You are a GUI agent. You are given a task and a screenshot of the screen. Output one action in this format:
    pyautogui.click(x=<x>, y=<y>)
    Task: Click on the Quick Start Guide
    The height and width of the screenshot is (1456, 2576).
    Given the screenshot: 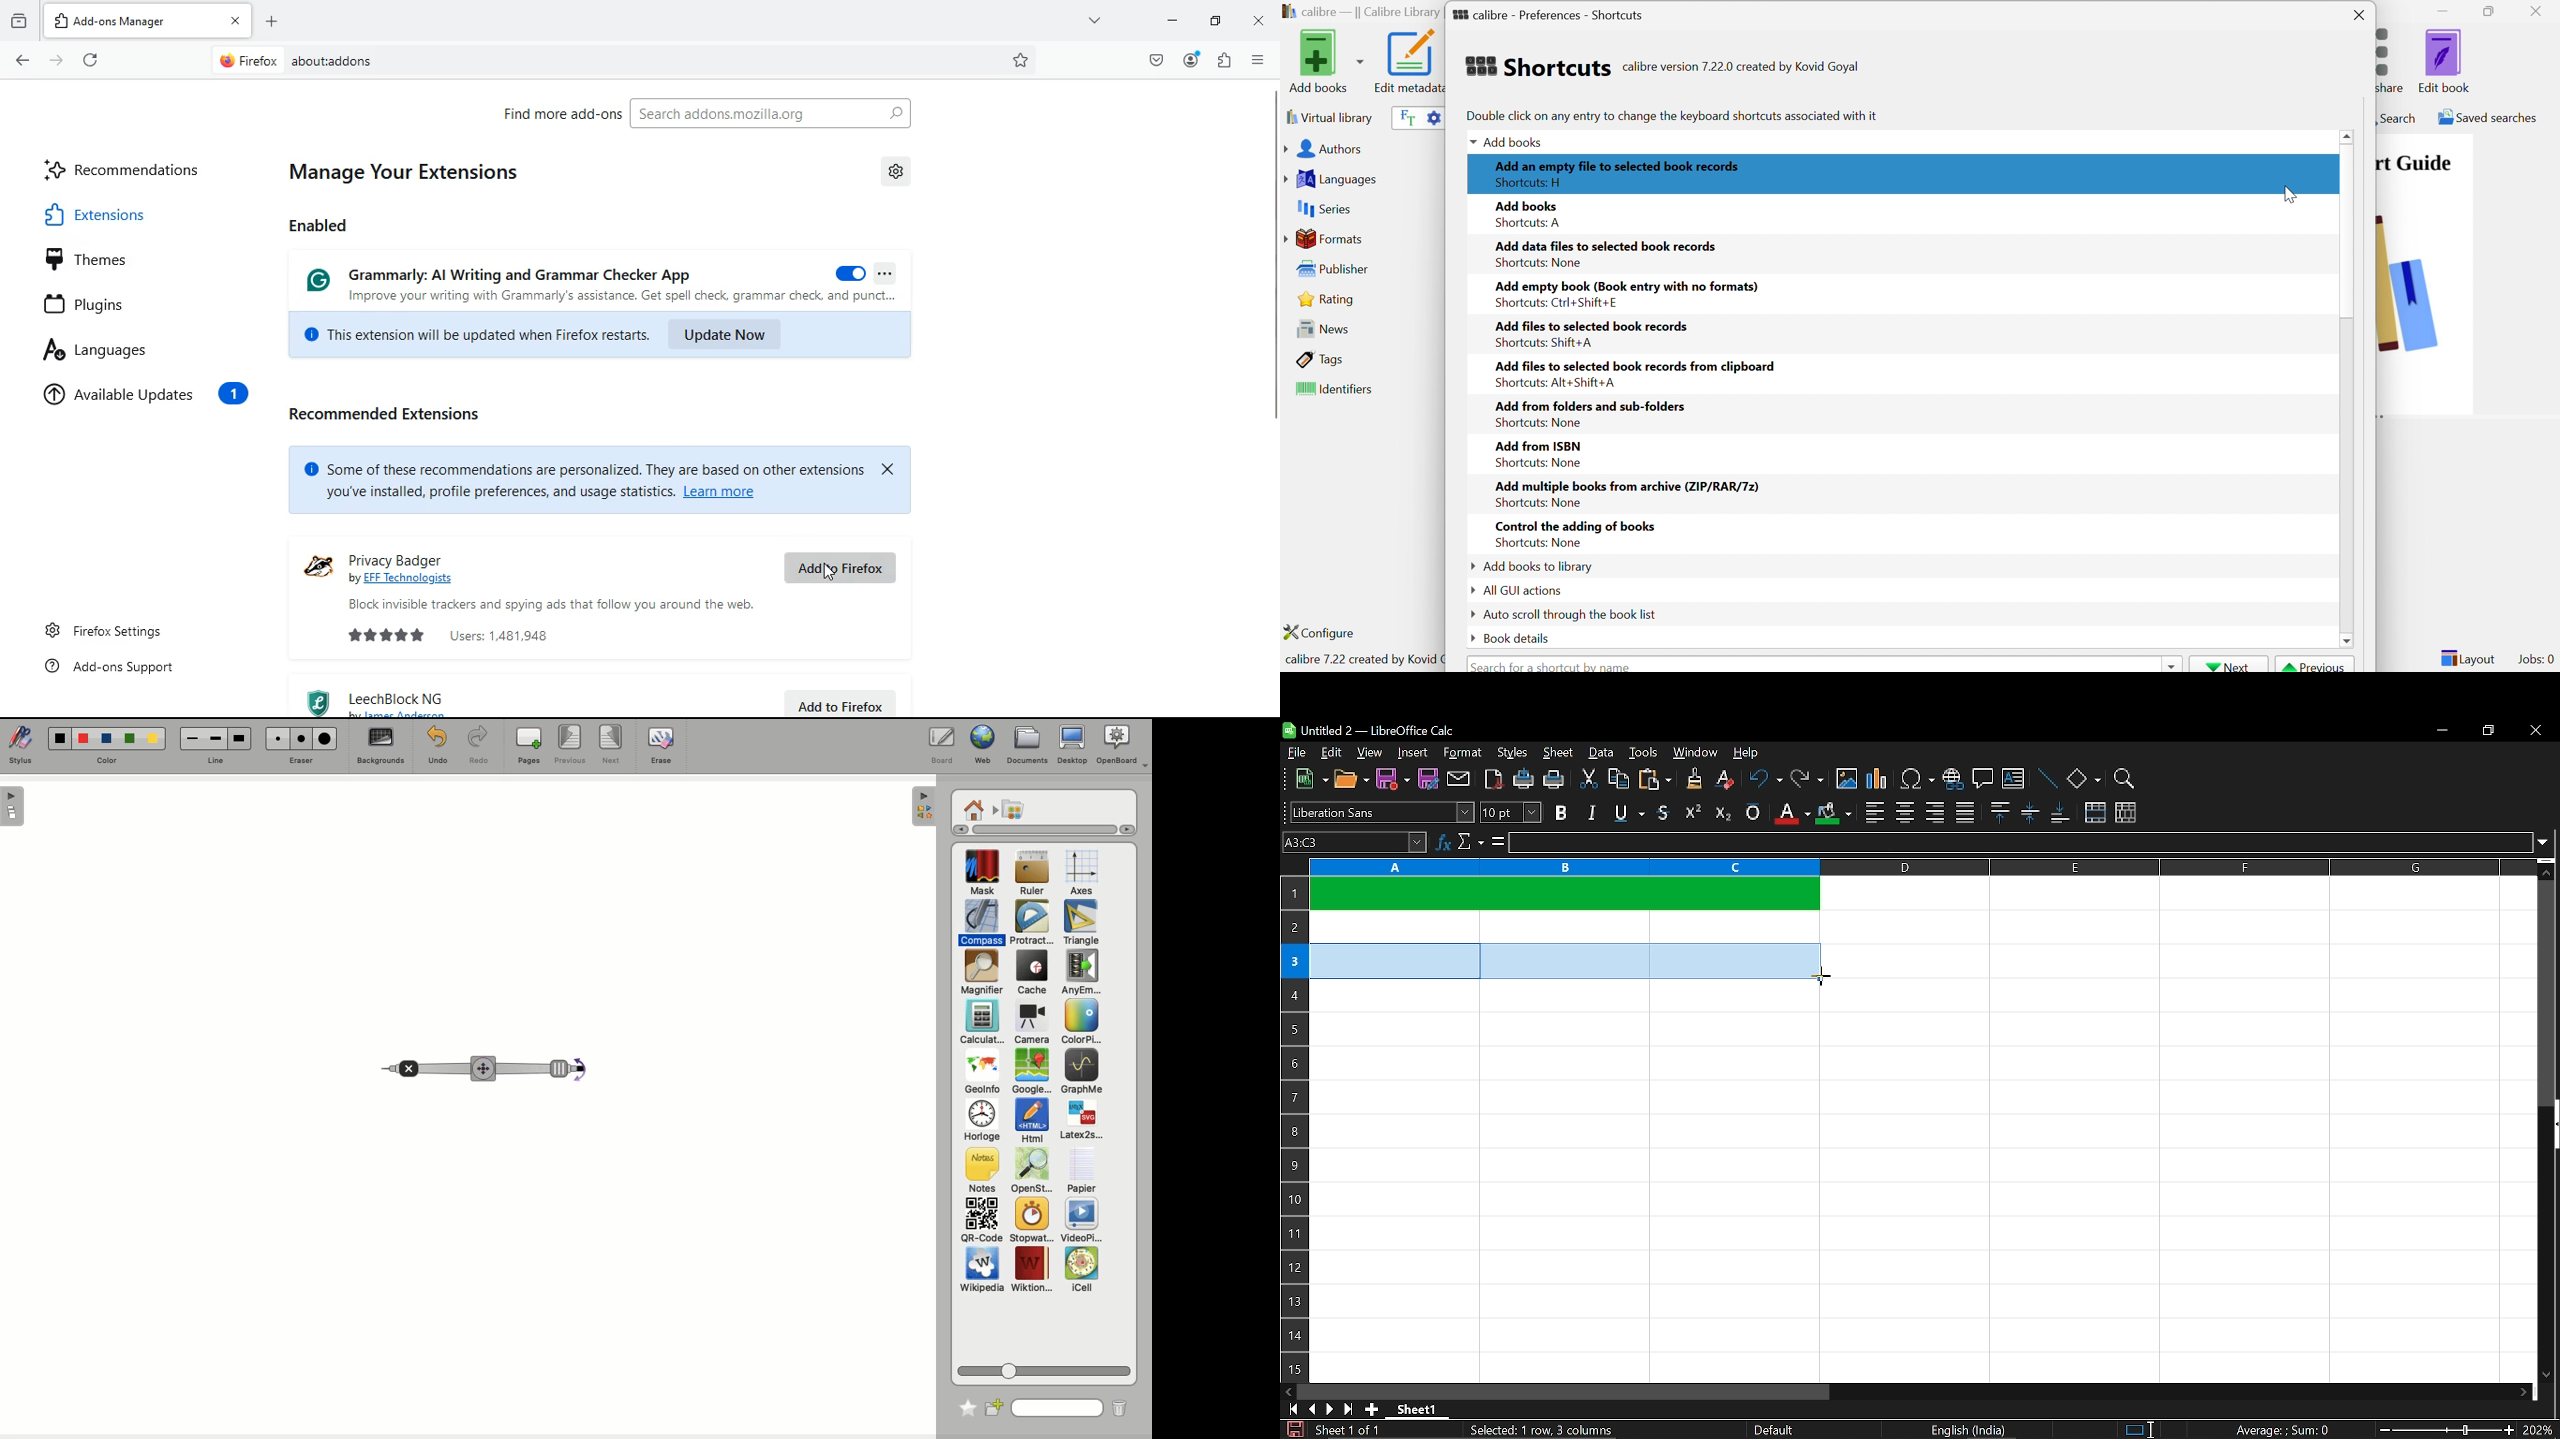 What is the action you would take?
    pyautogui.click(x=2414, y=163)
    